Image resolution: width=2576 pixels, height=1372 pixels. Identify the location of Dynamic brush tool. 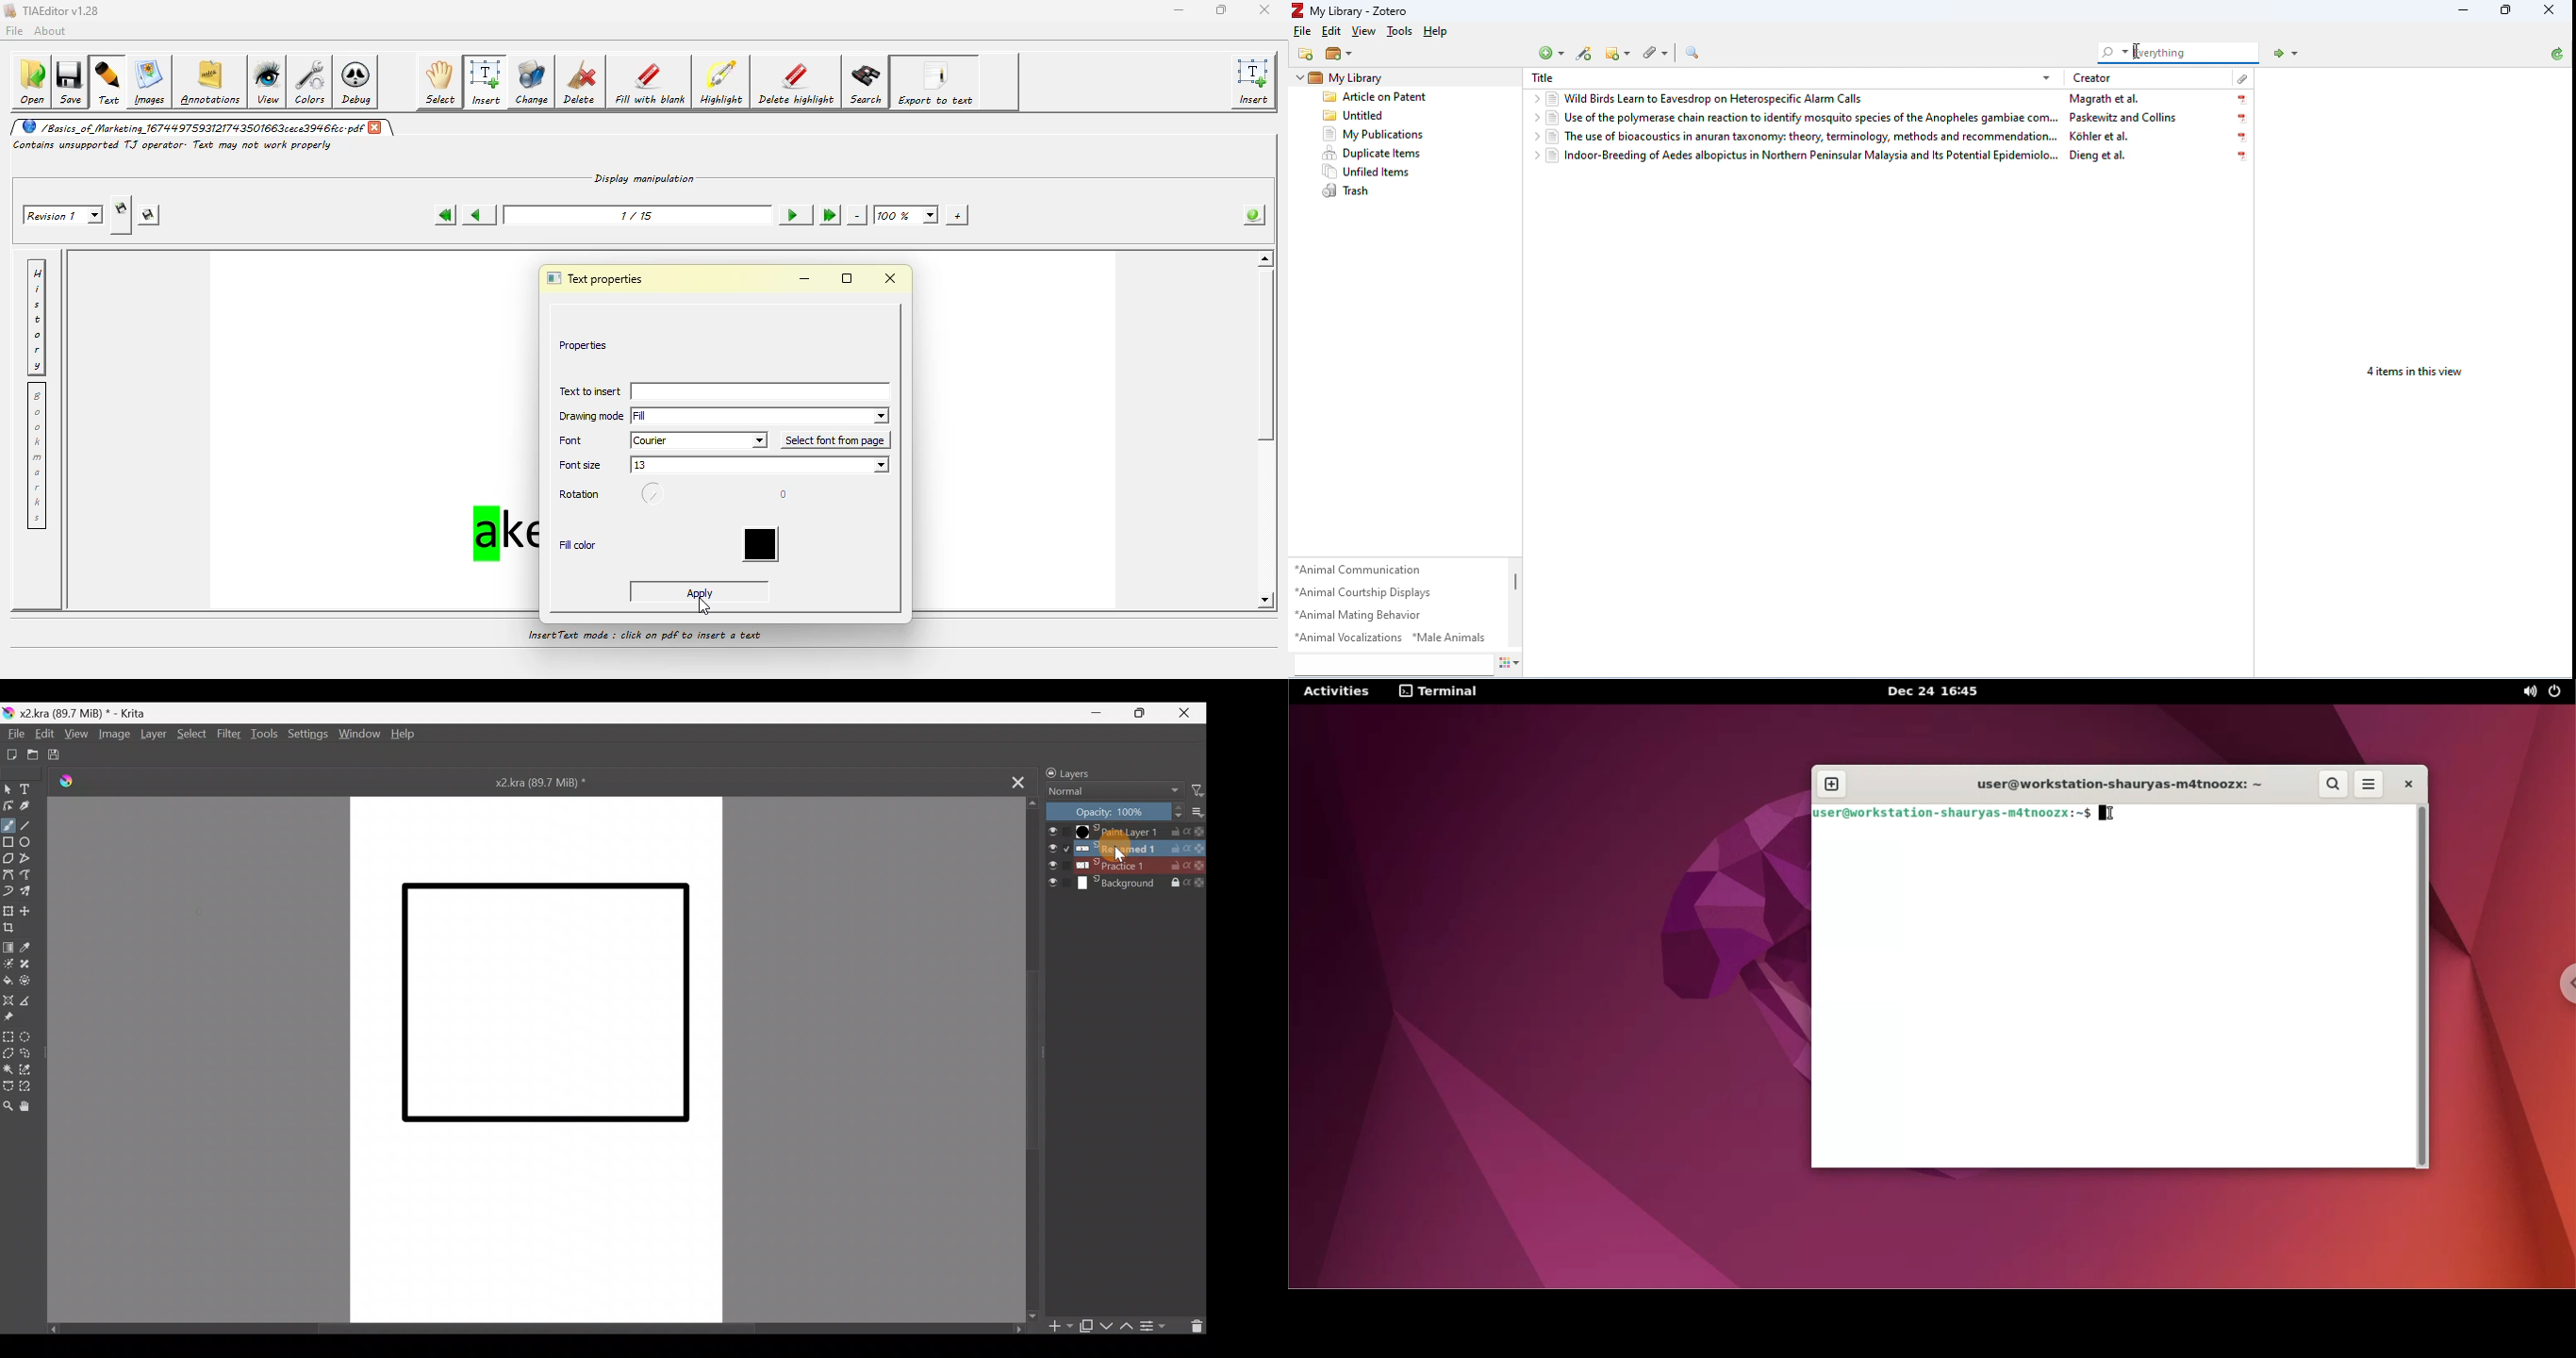
(8, 891).